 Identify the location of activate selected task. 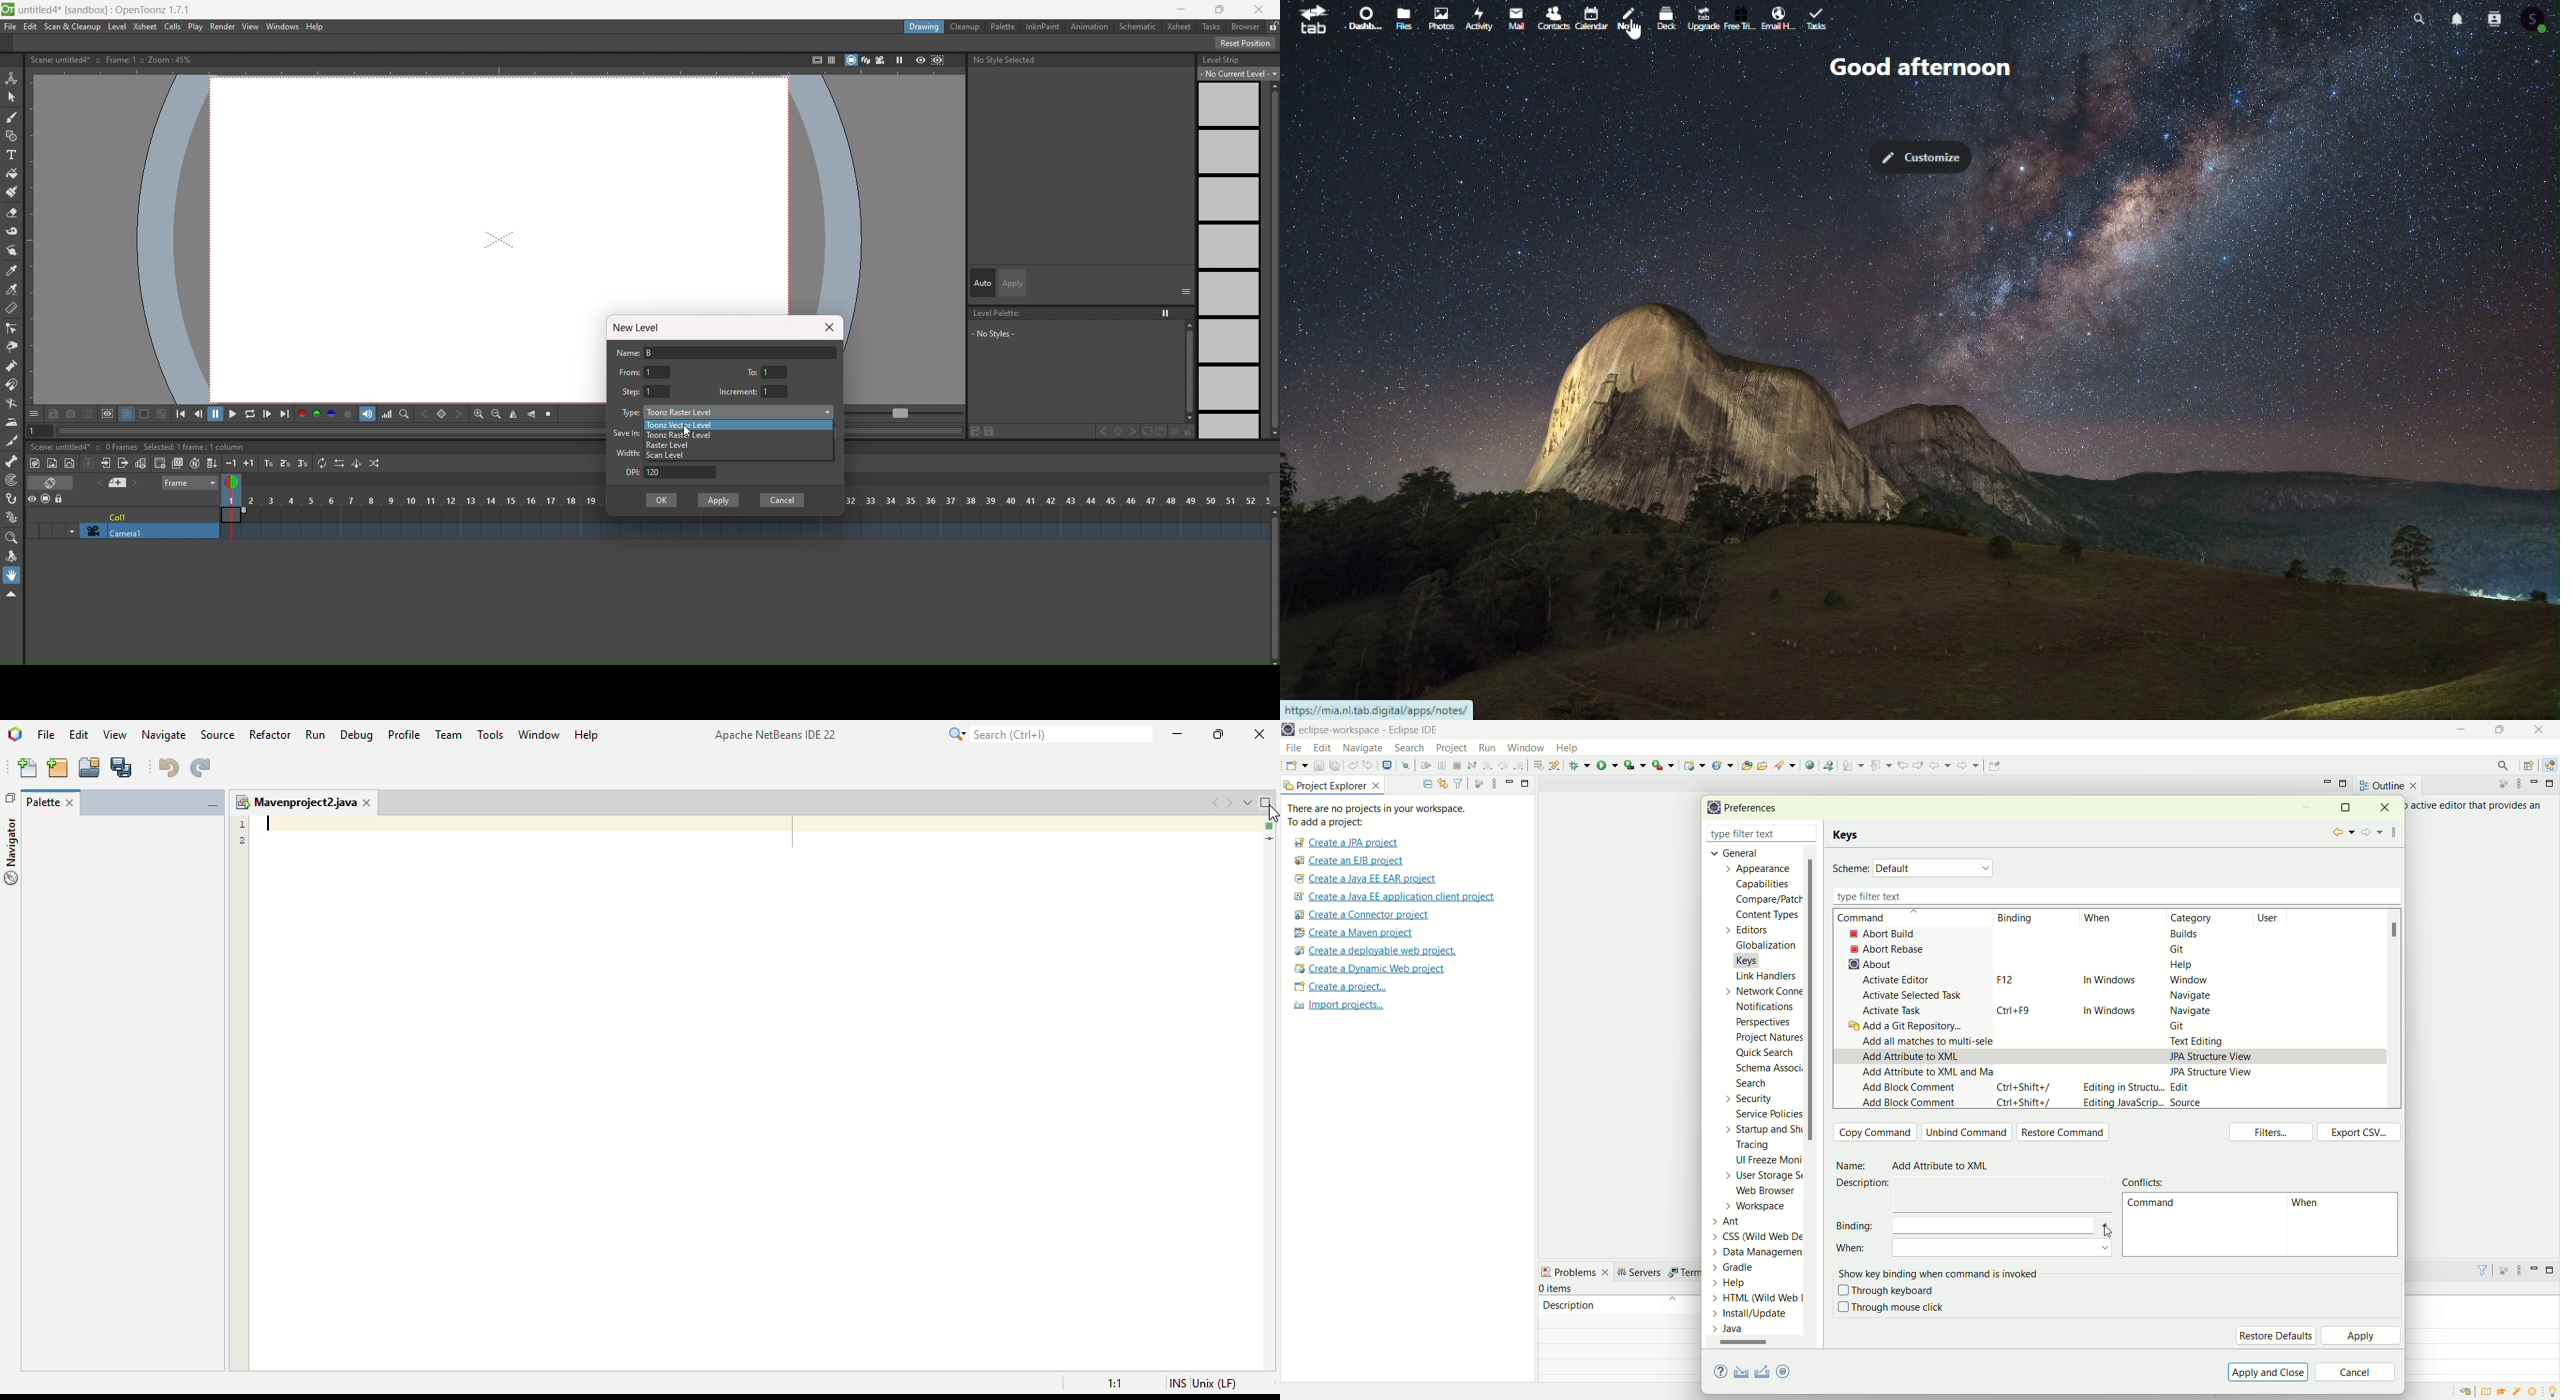
(1913, 995).